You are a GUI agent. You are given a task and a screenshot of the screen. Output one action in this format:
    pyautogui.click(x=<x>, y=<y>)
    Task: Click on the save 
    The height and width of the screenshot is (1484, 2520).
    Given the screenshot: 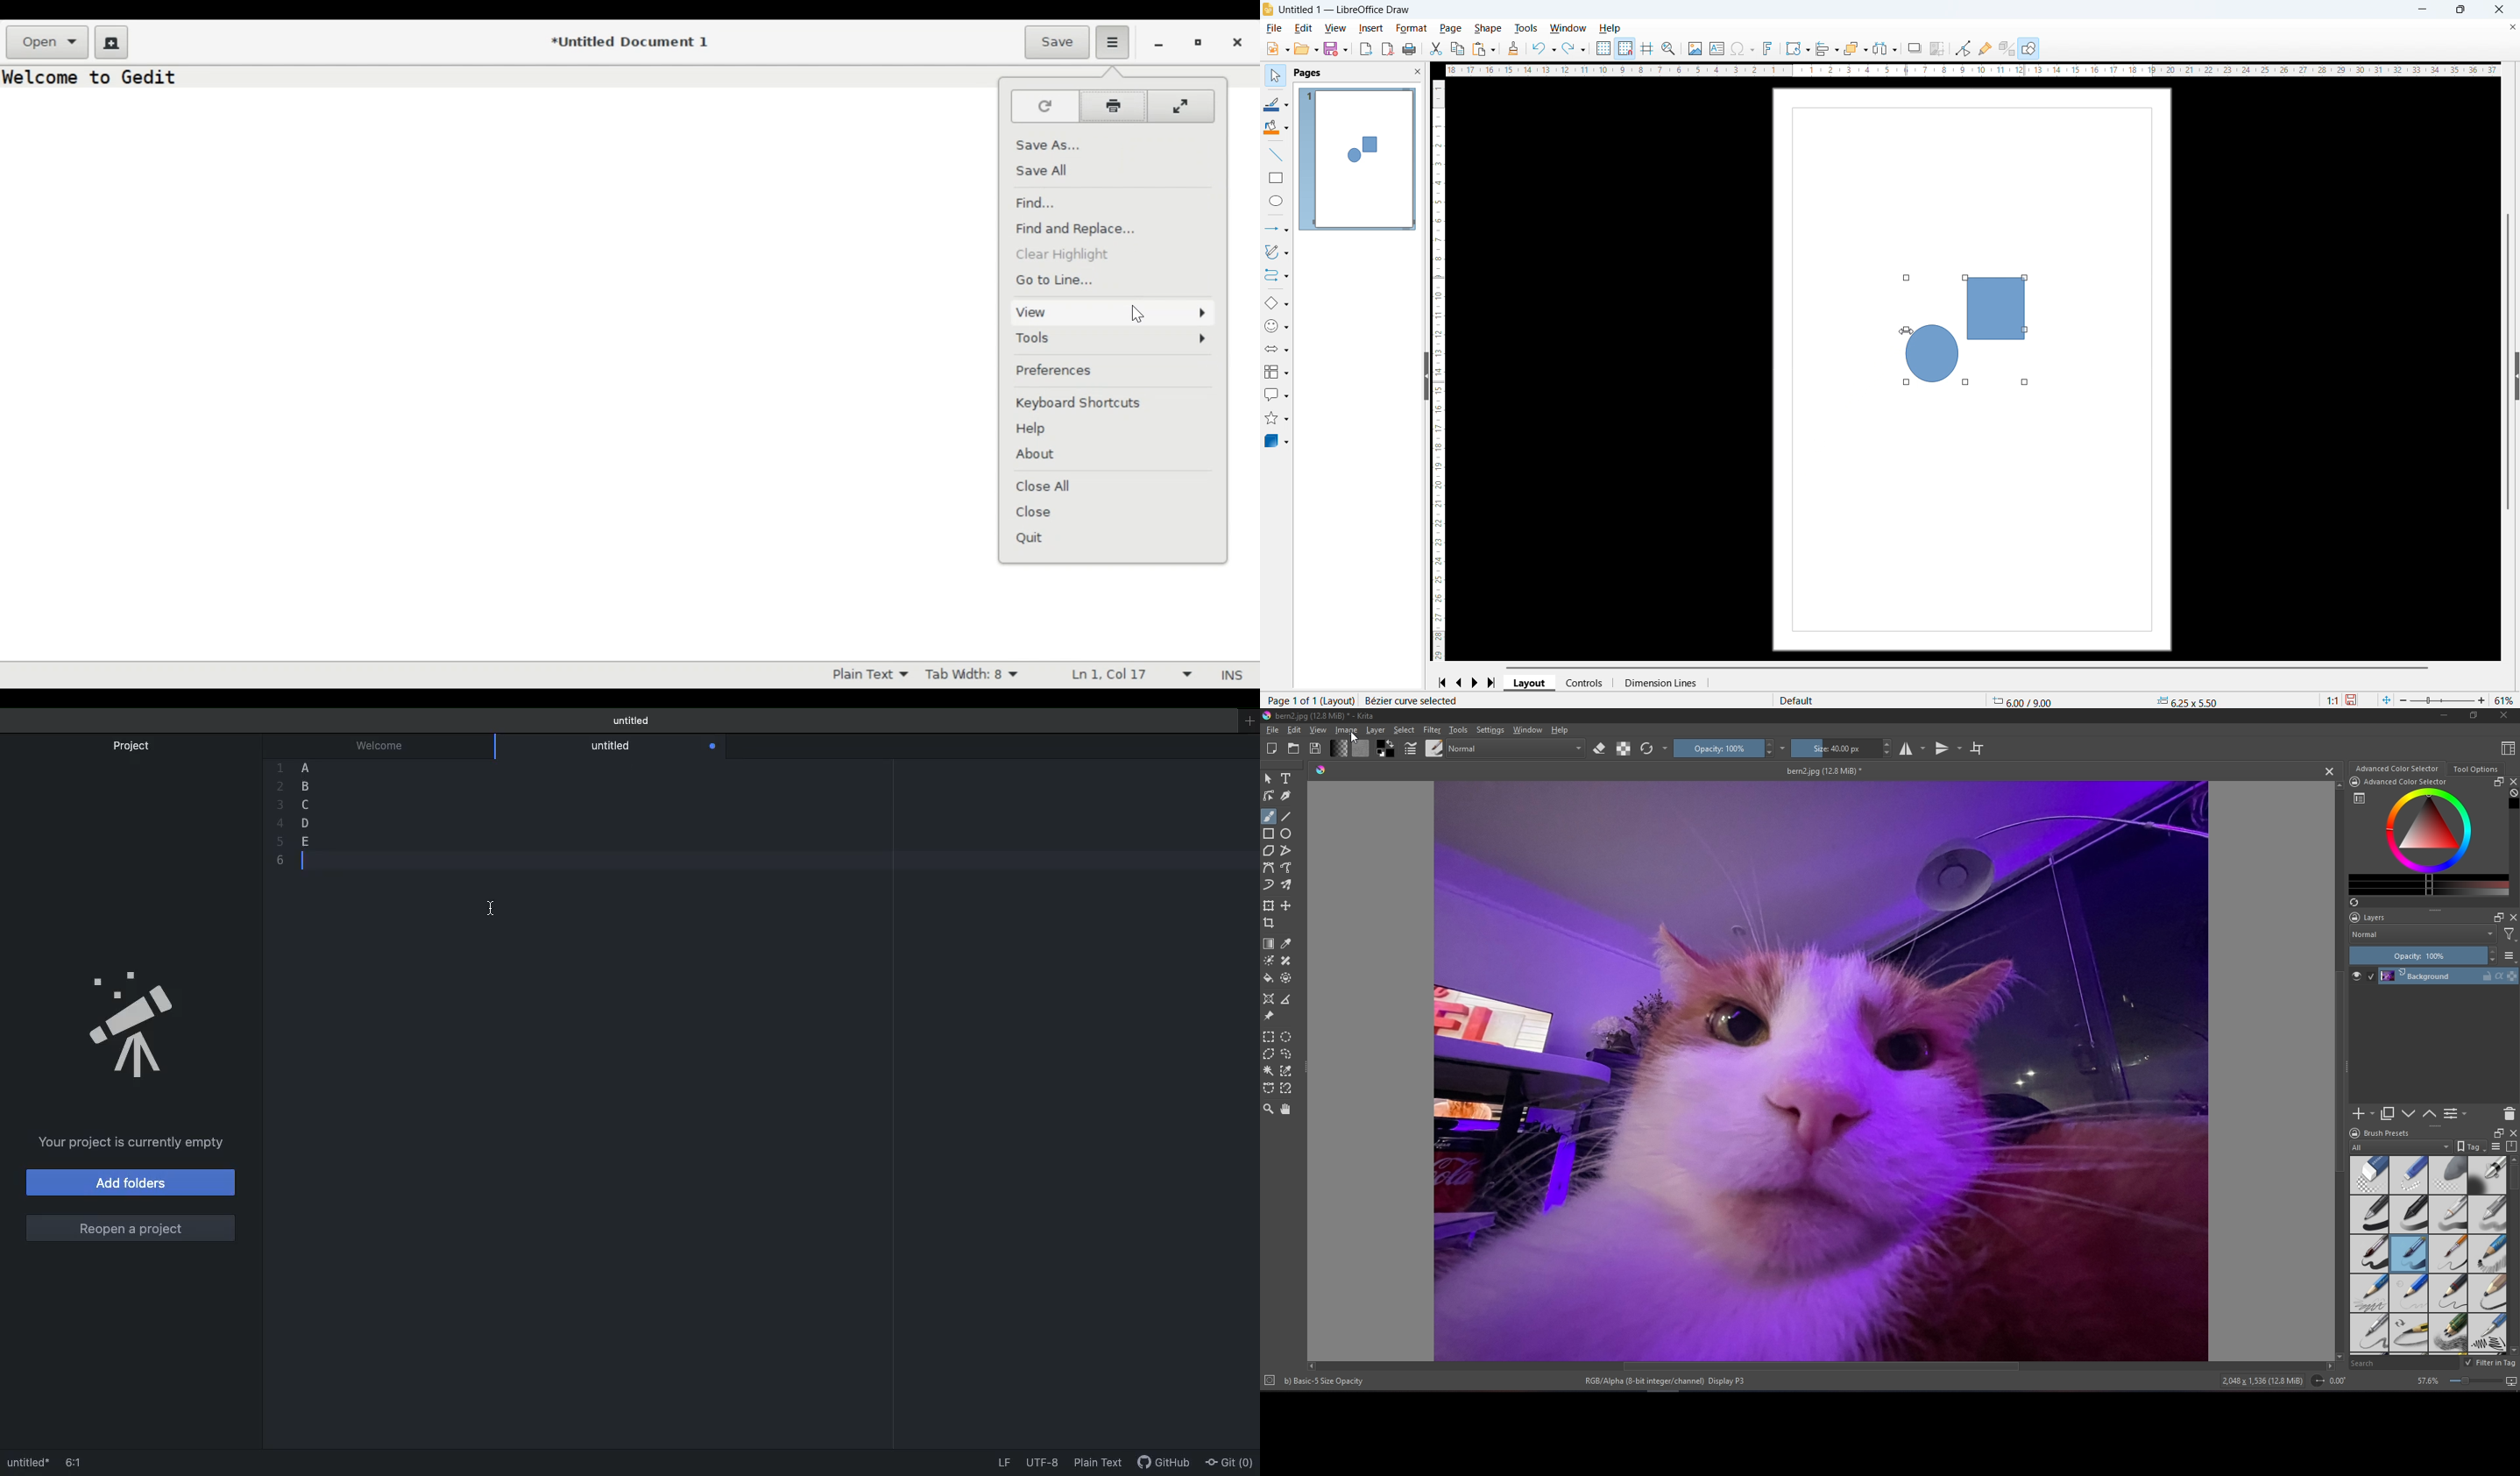 What is the action you would take?
    pyautogui.click(x=1337, y=49)
    